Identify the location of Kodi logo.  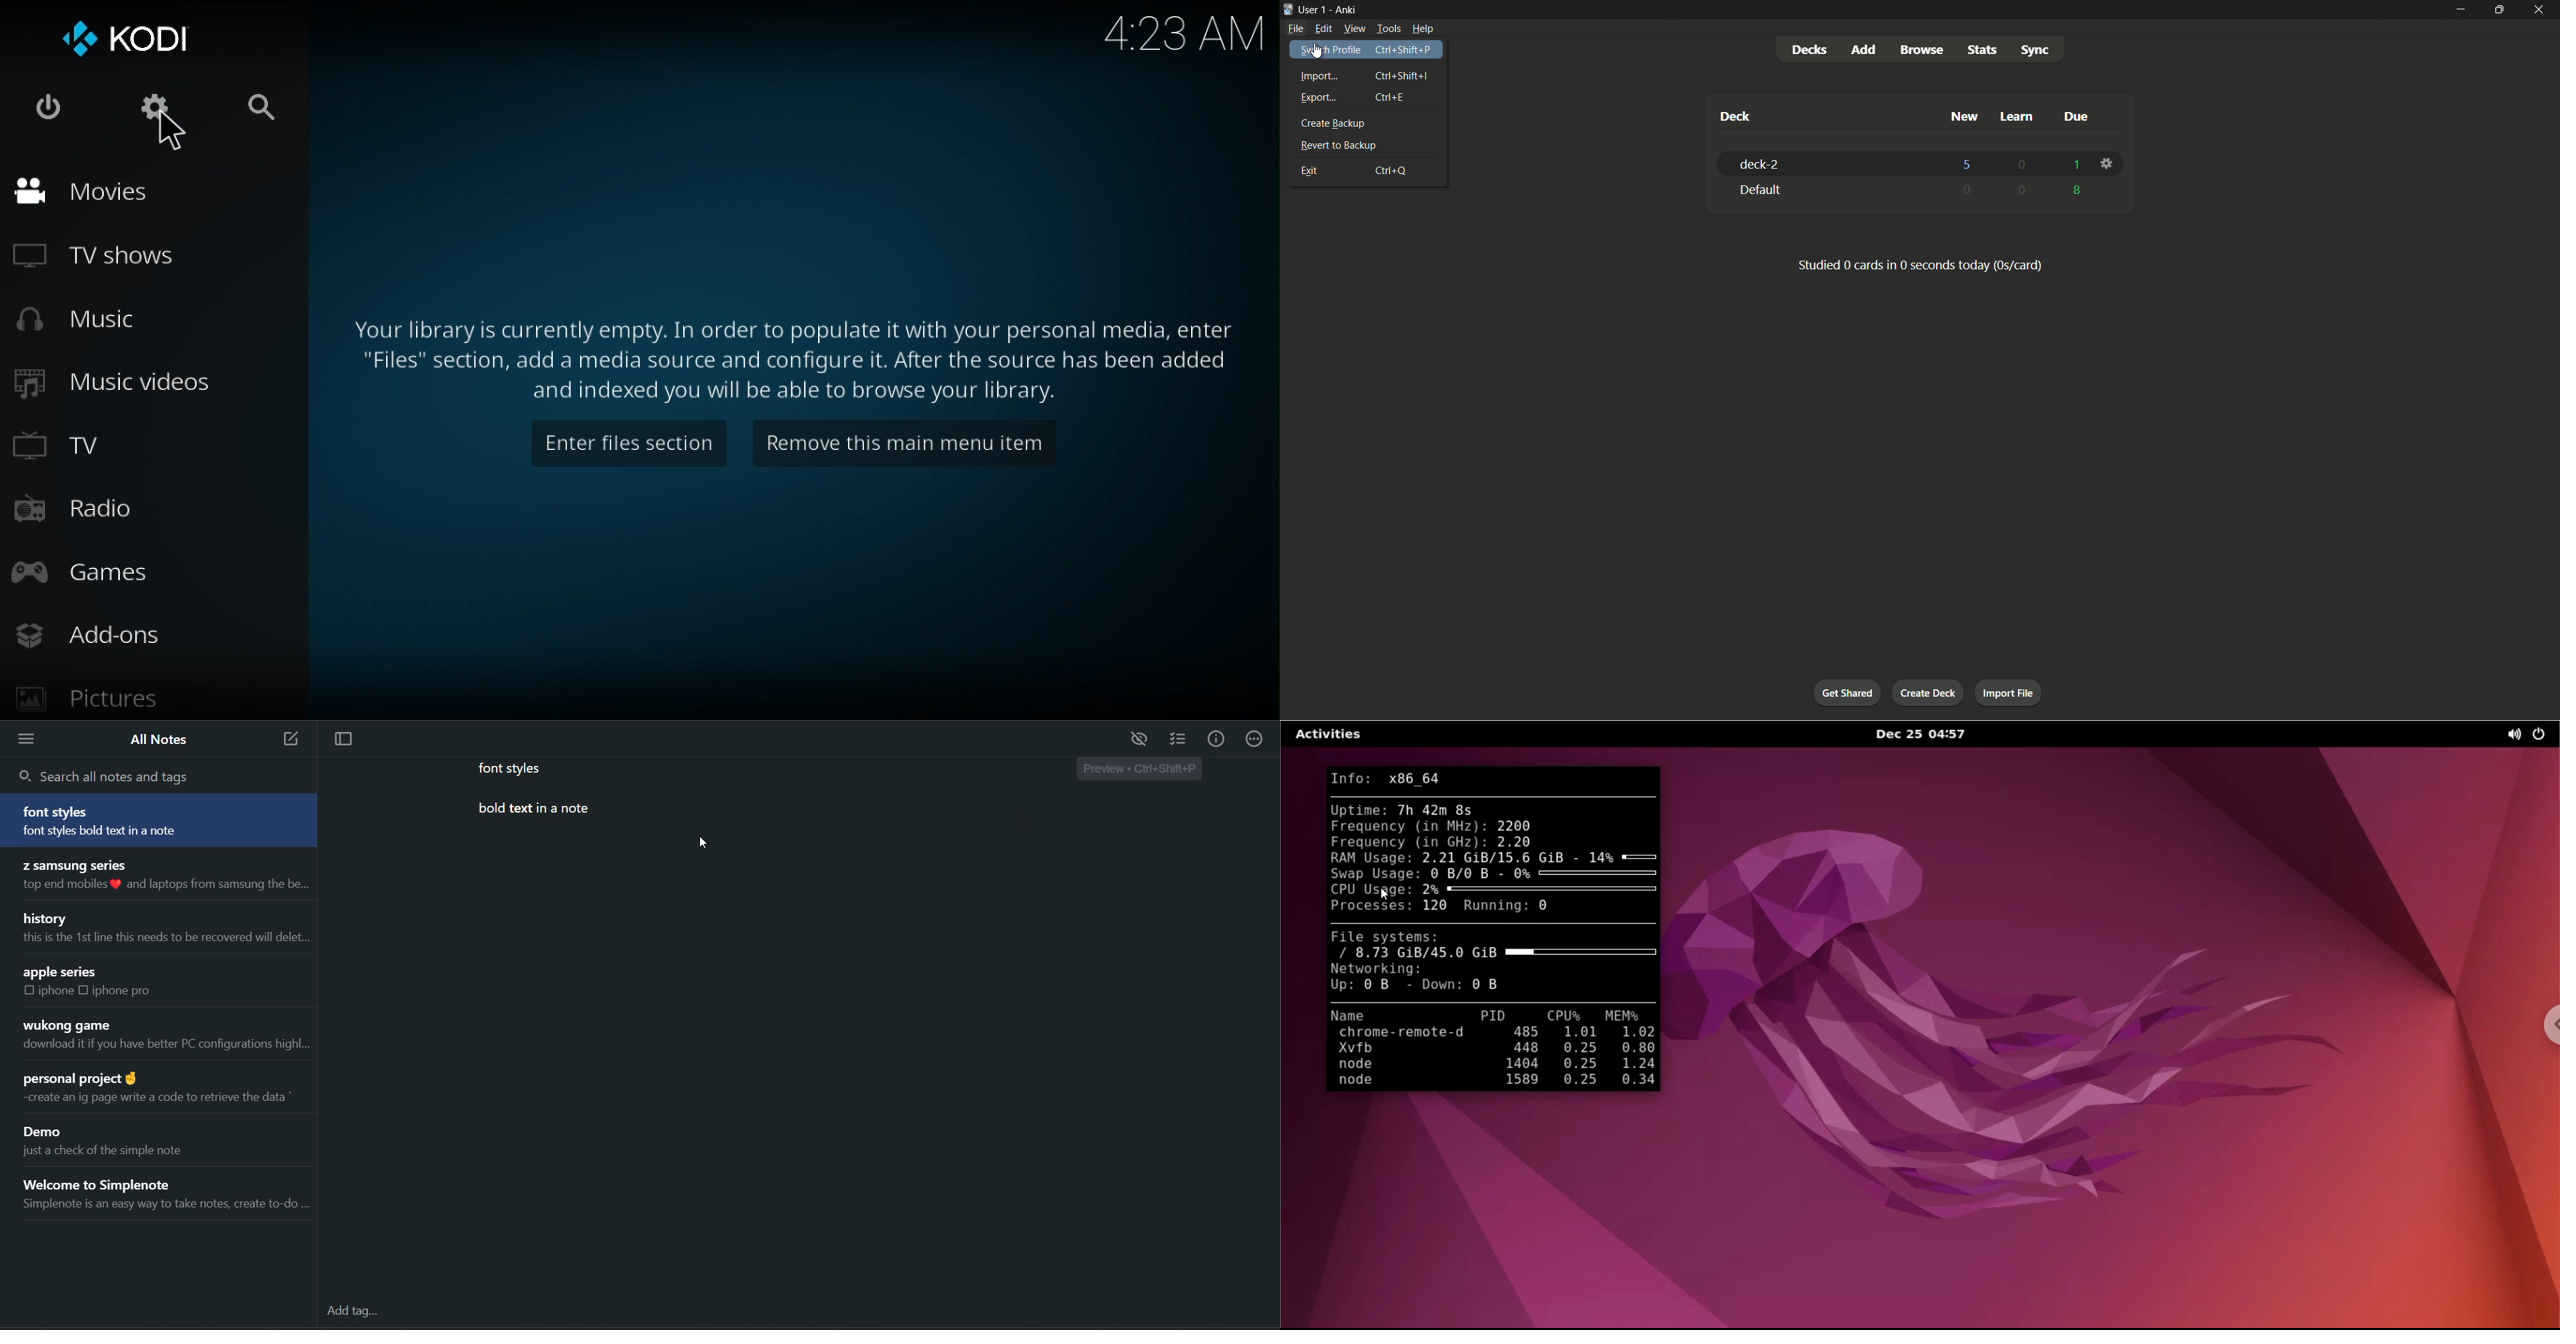
(119, 39).